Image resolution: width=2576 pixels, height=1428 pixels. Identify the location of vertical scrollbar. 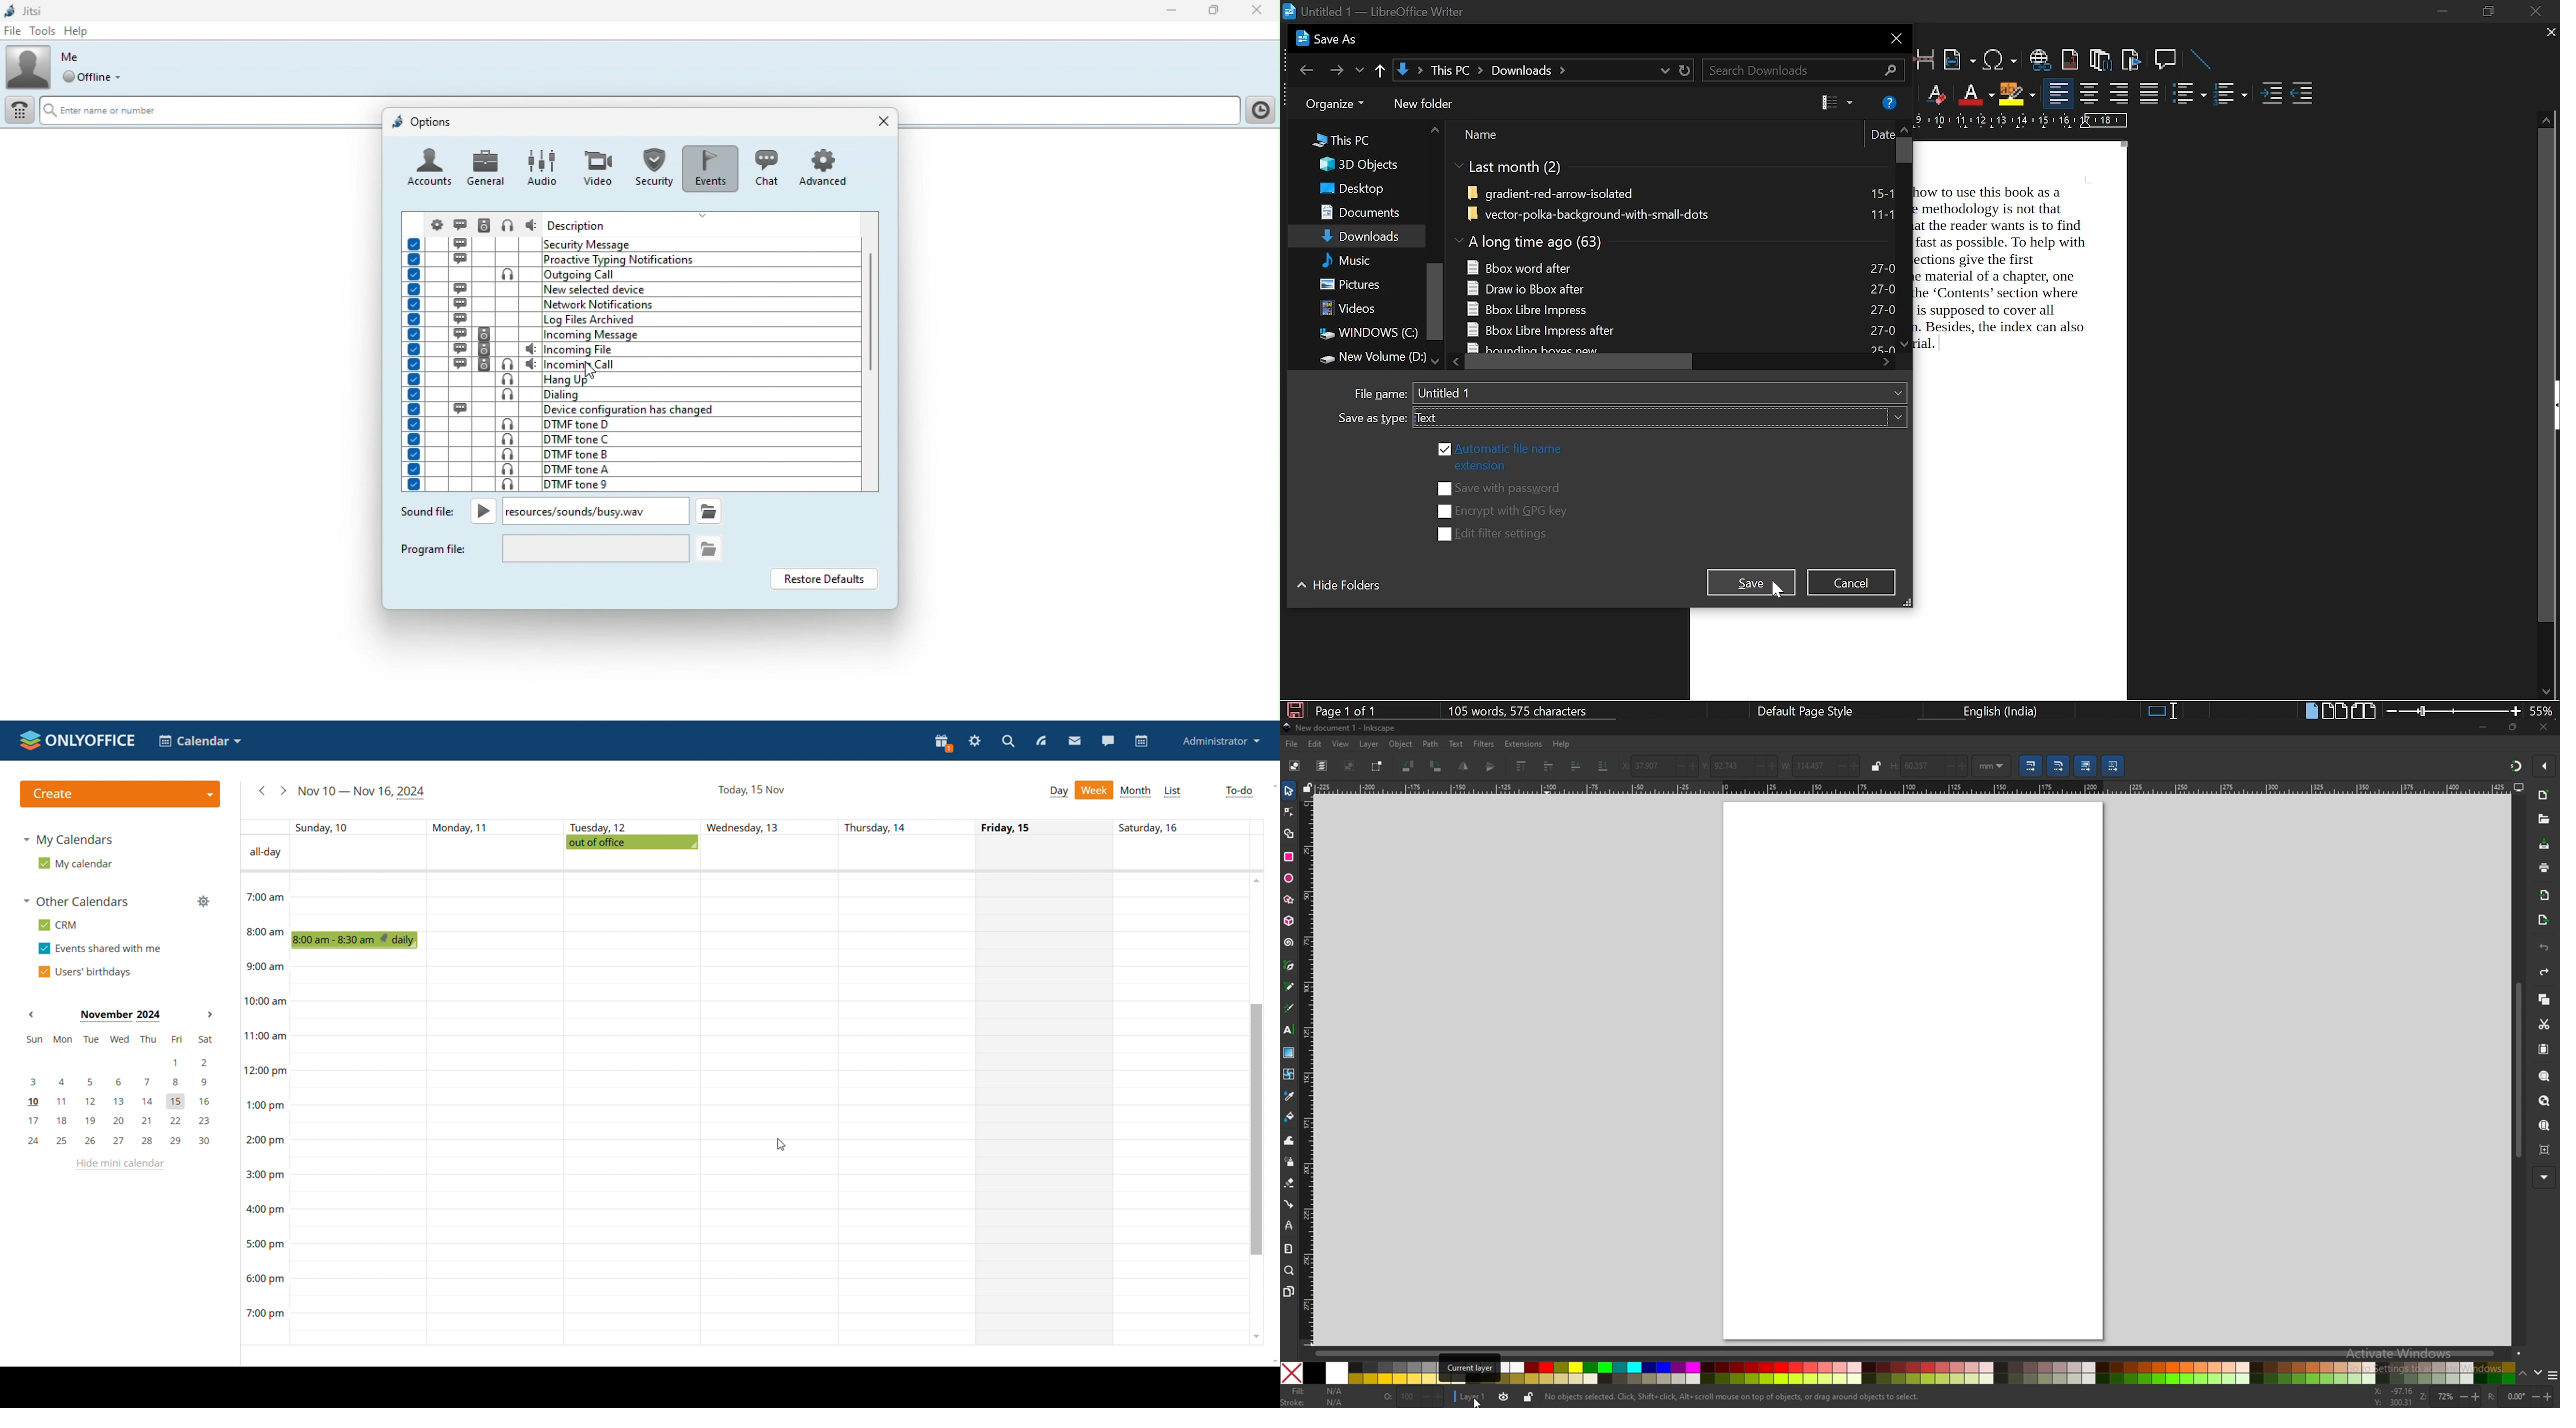
(1902, 152).